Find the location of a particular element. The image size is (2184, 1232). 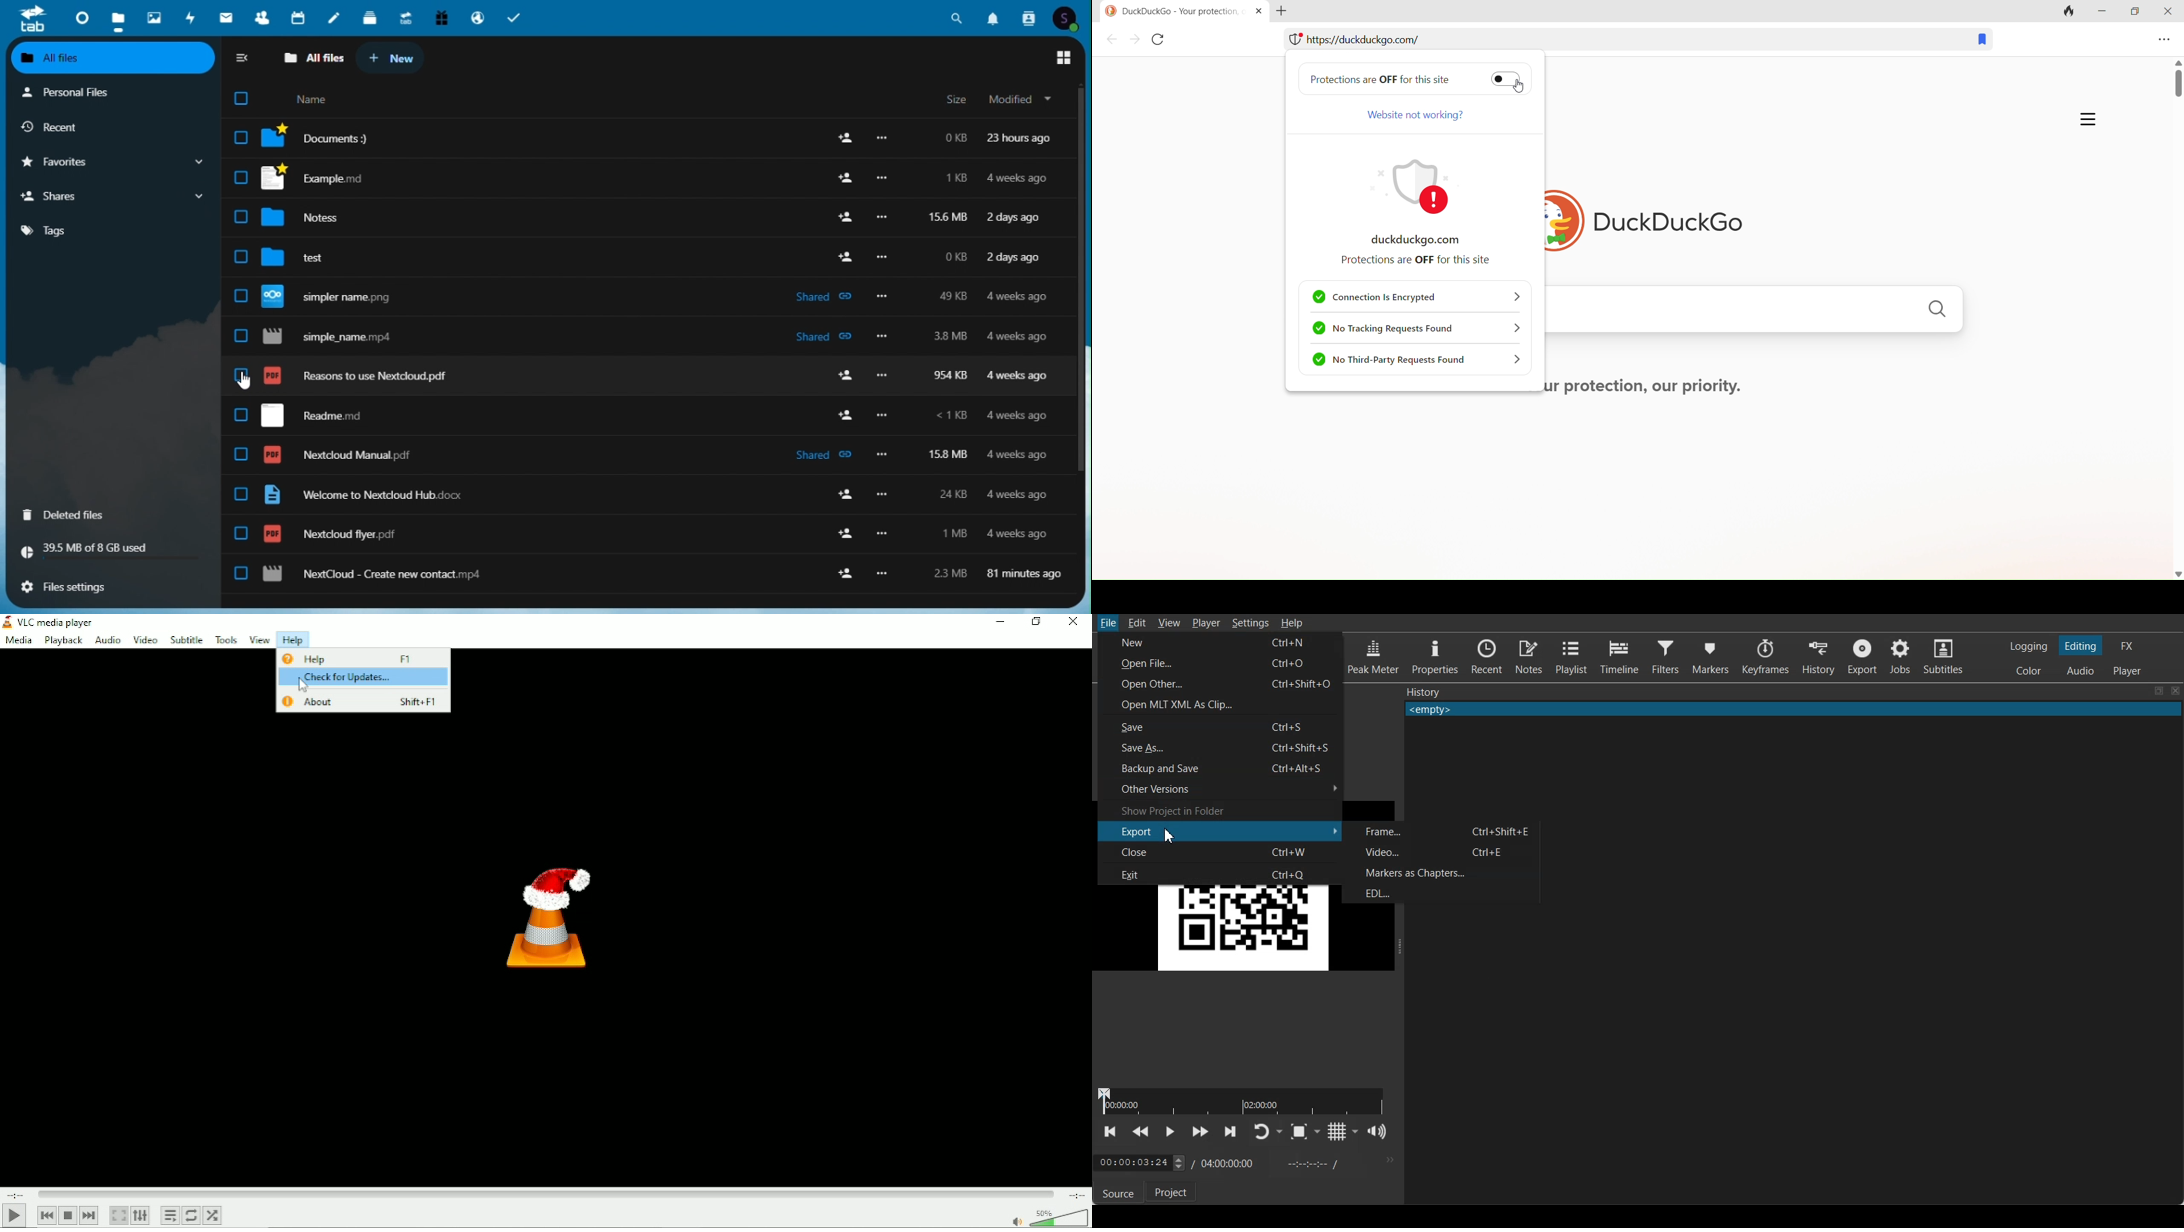

scroll bar is located at coordinates (2168, 311).